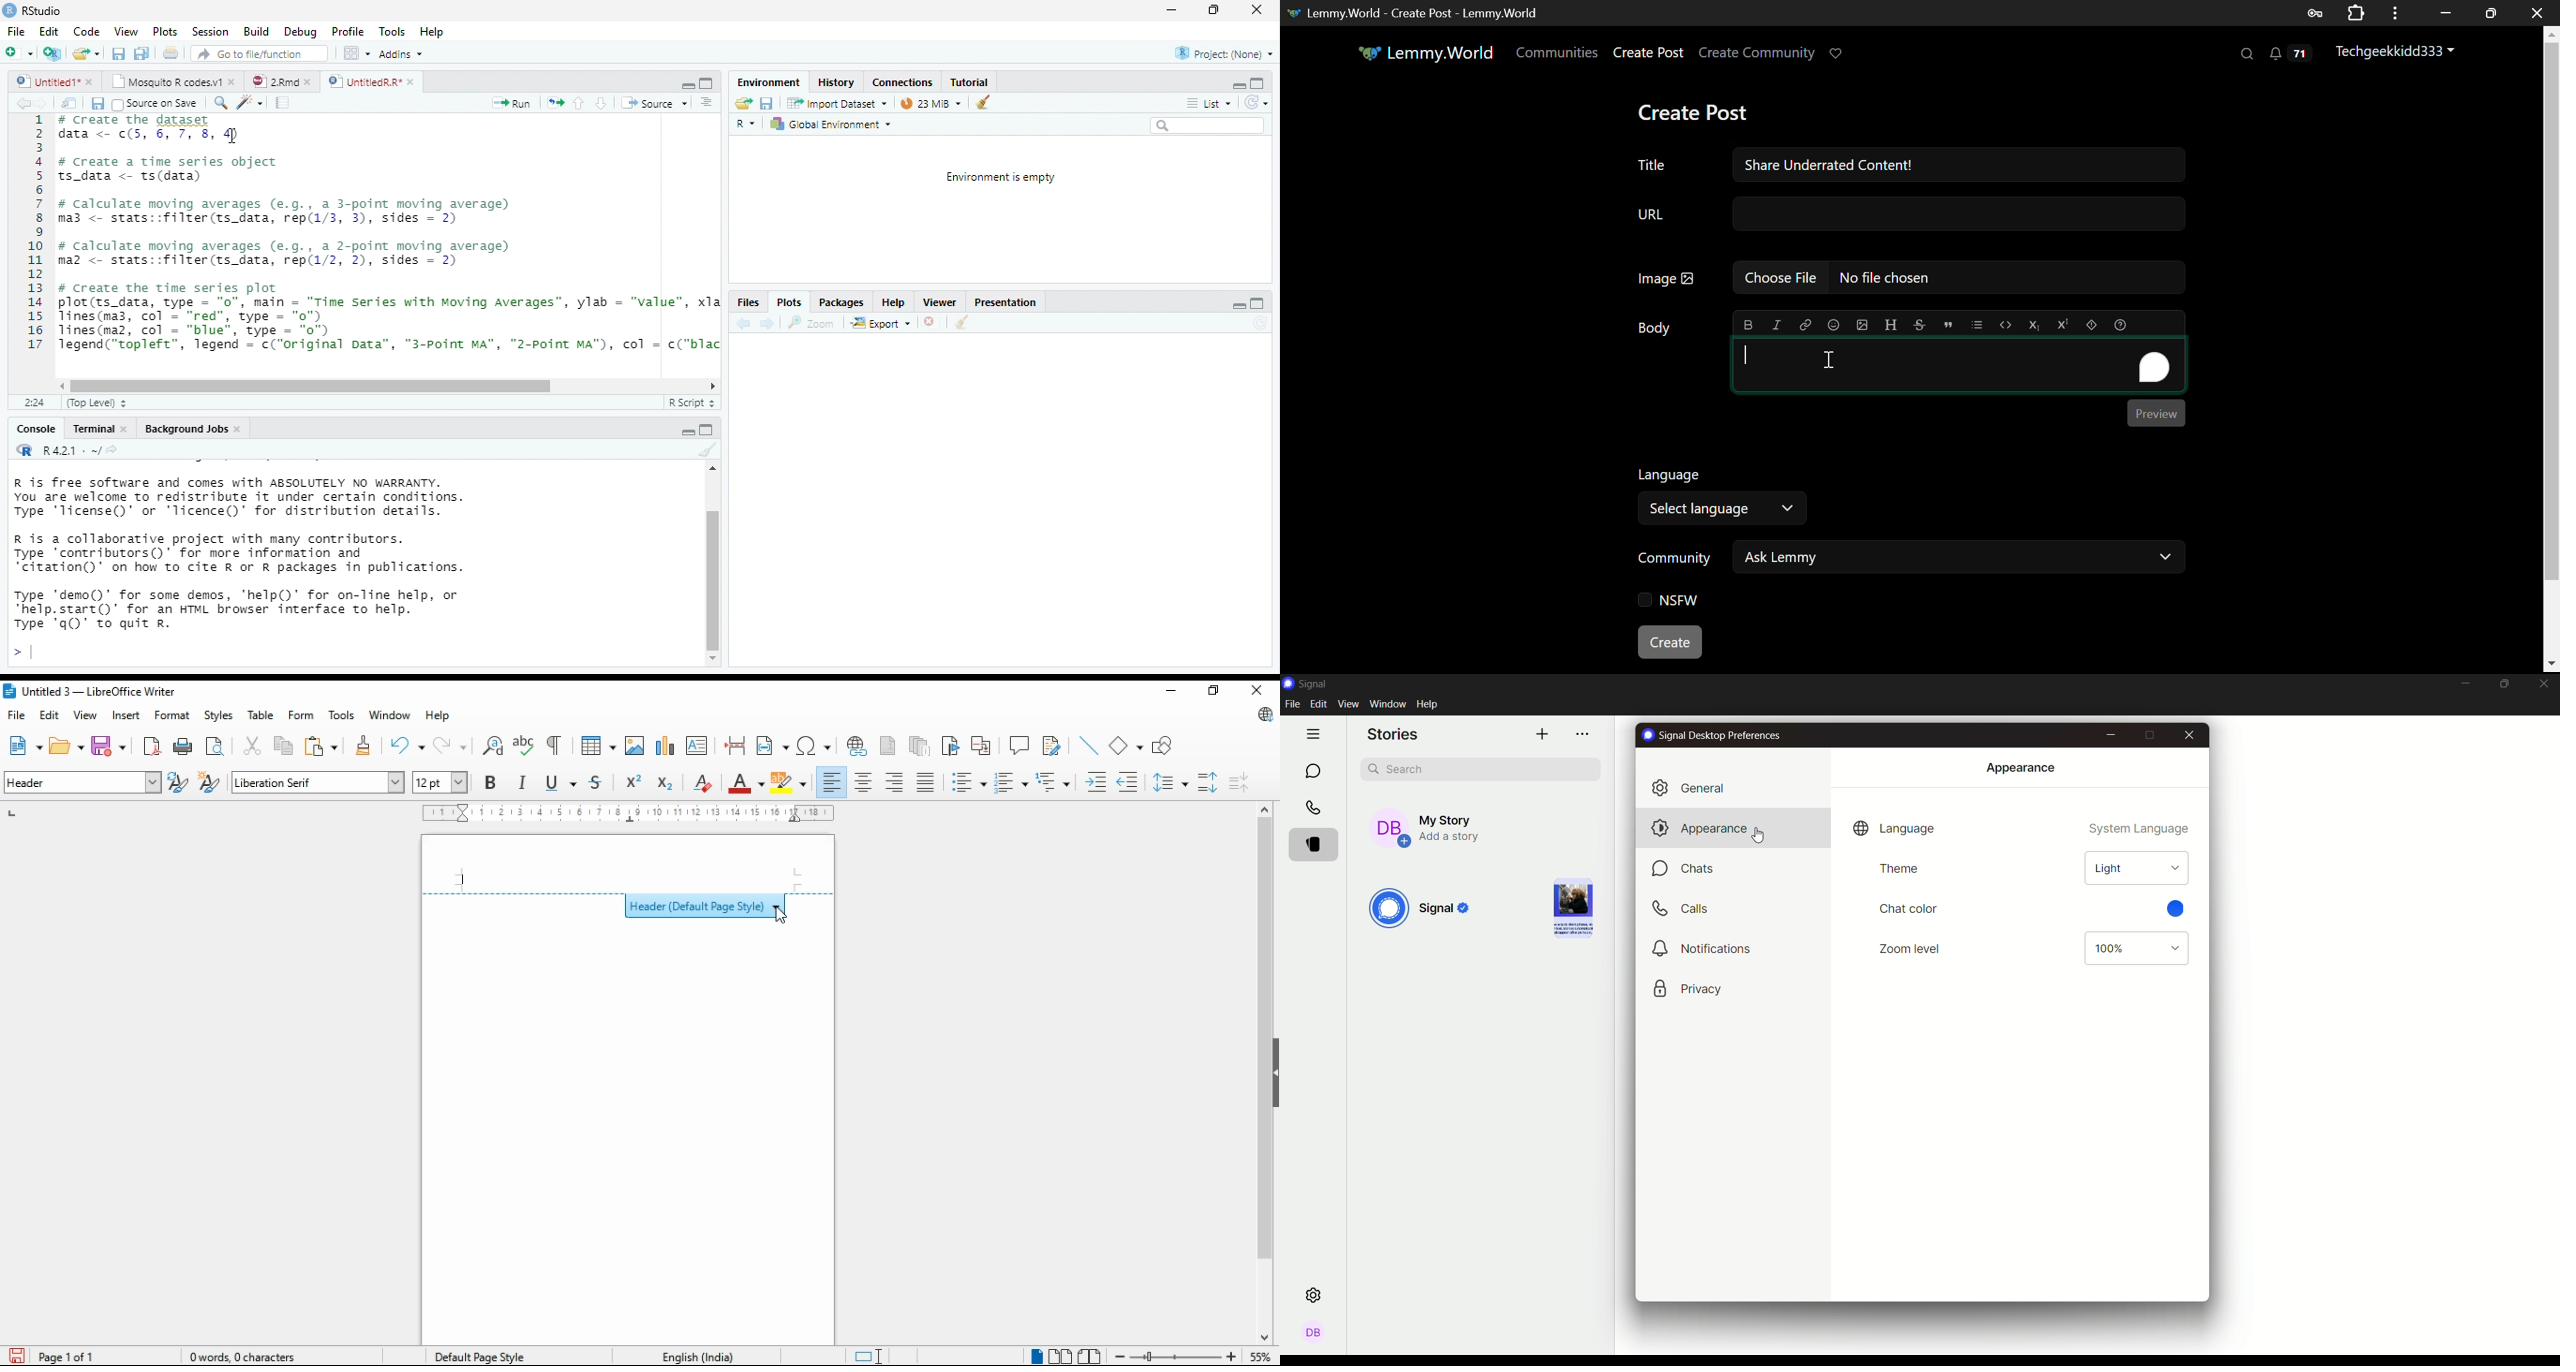 Image resolution: width=2576 pixels, height=1372 pixels. I want to click on vertical scrollbar, so click(713, 580).